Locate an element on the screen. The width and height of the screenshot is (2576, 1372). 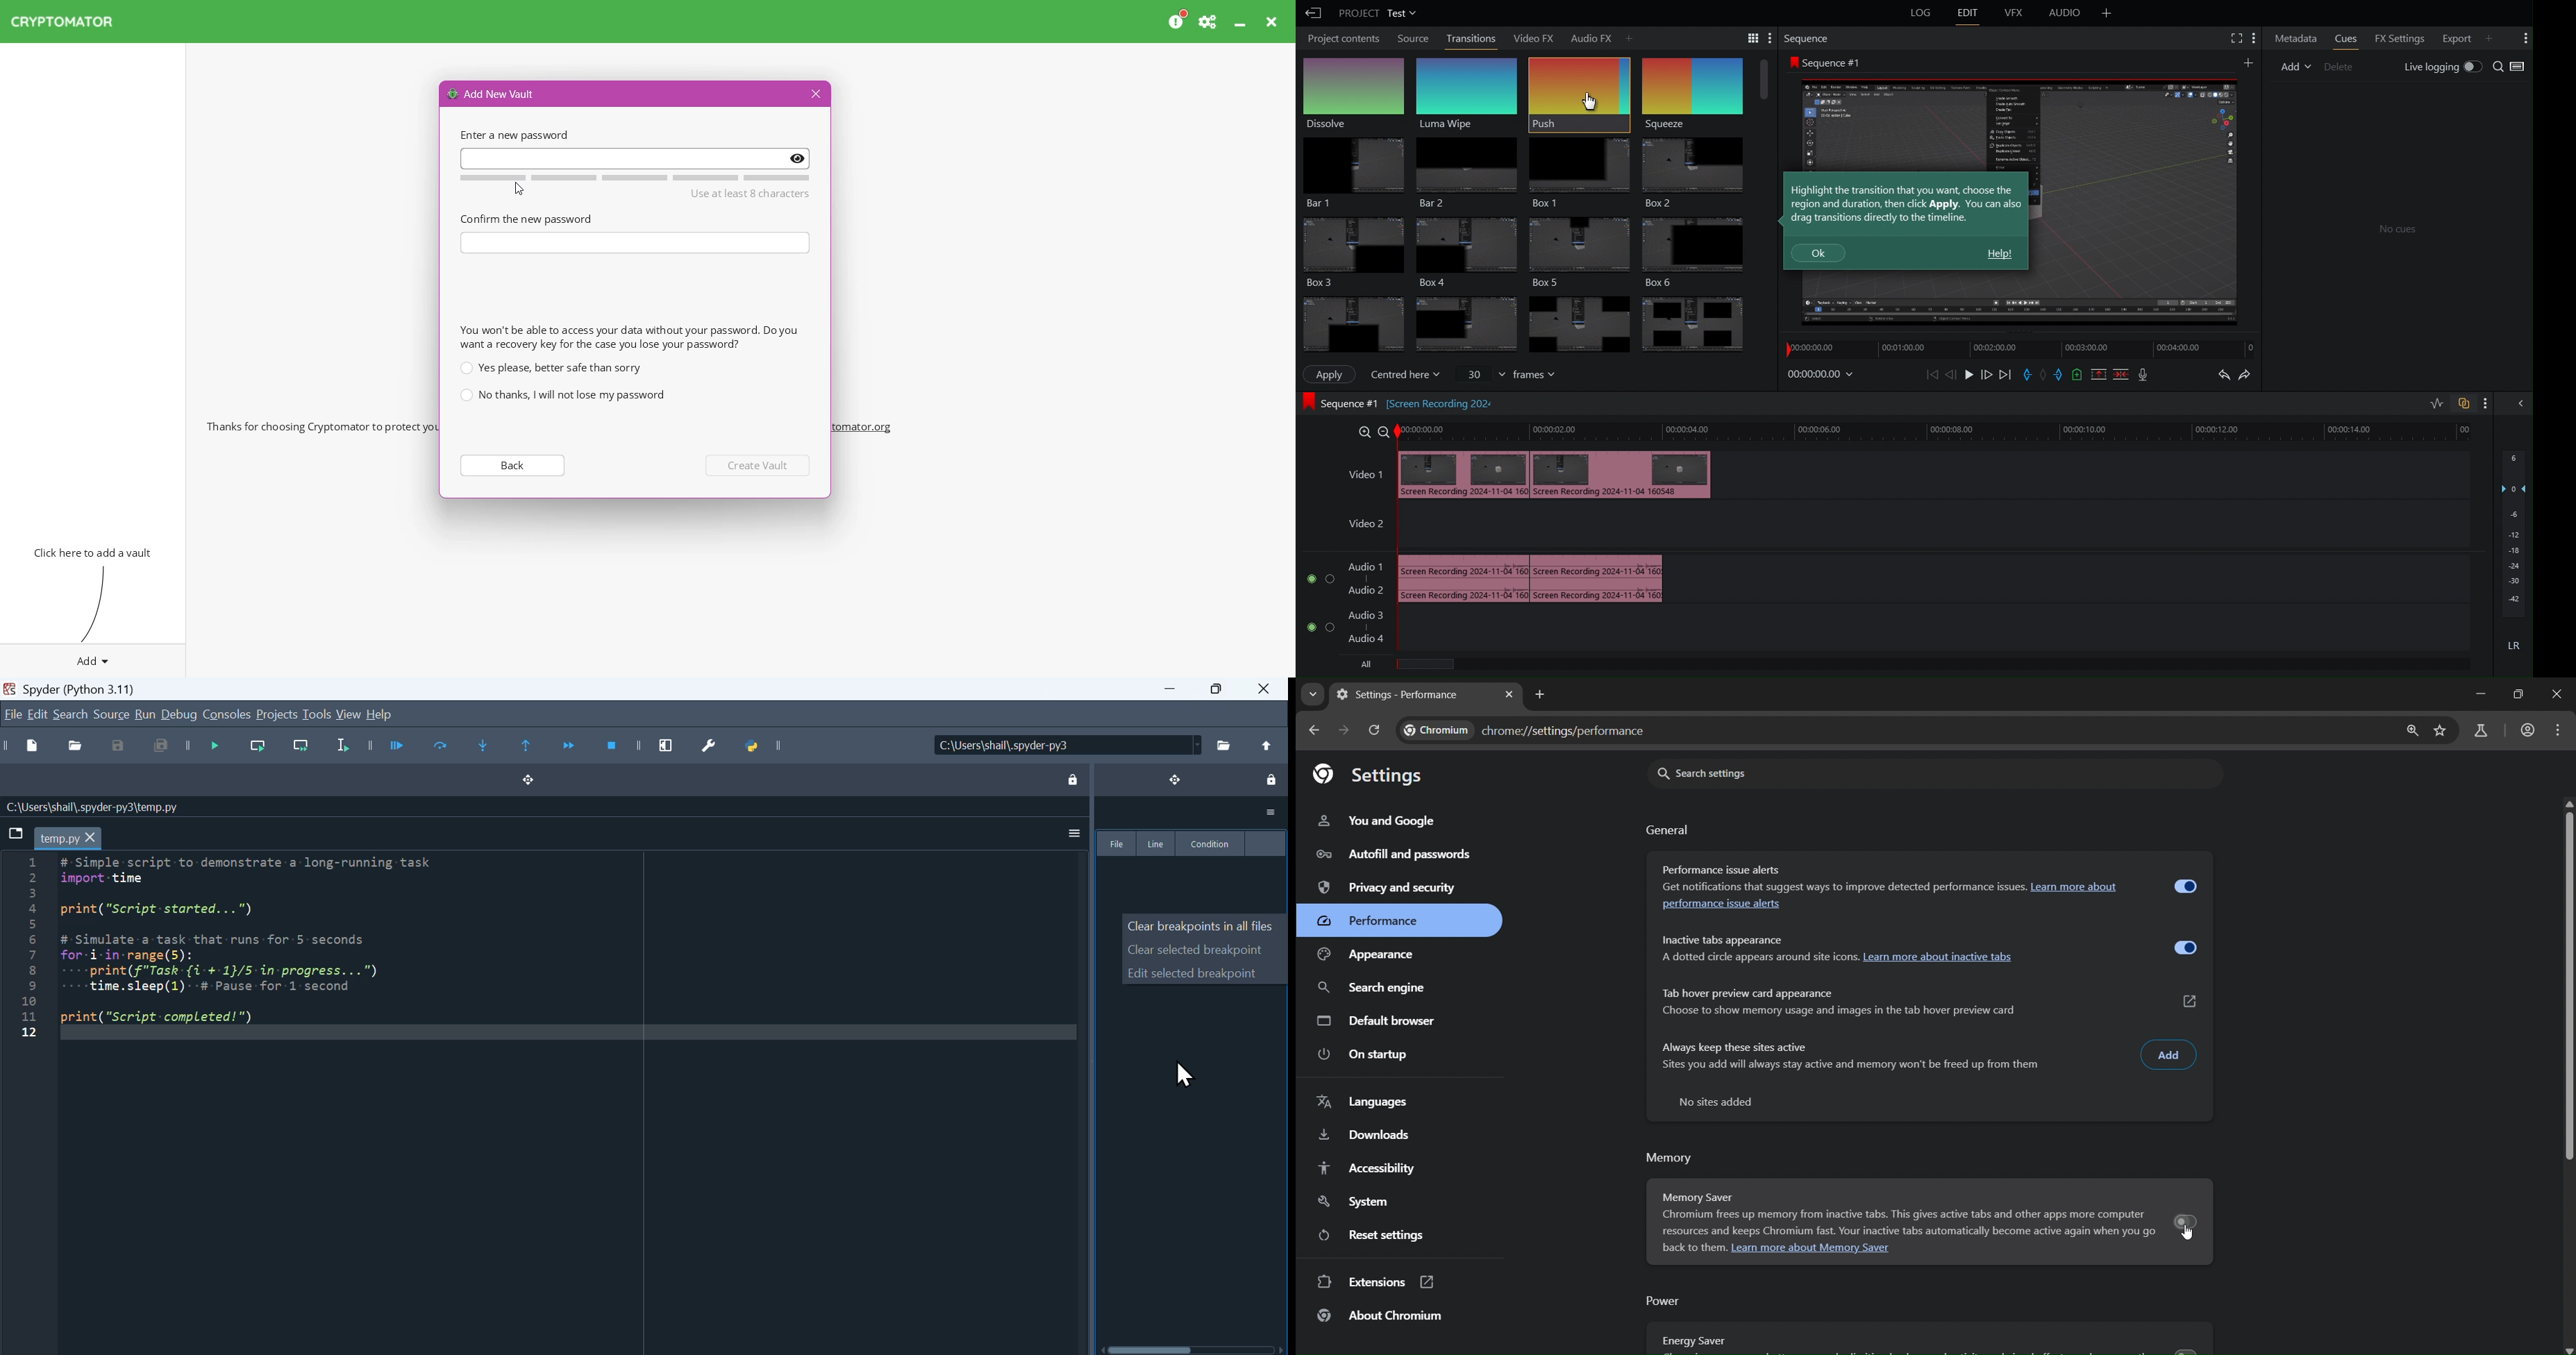
inactive tabs appearance is located at coordinates (1723, 940).